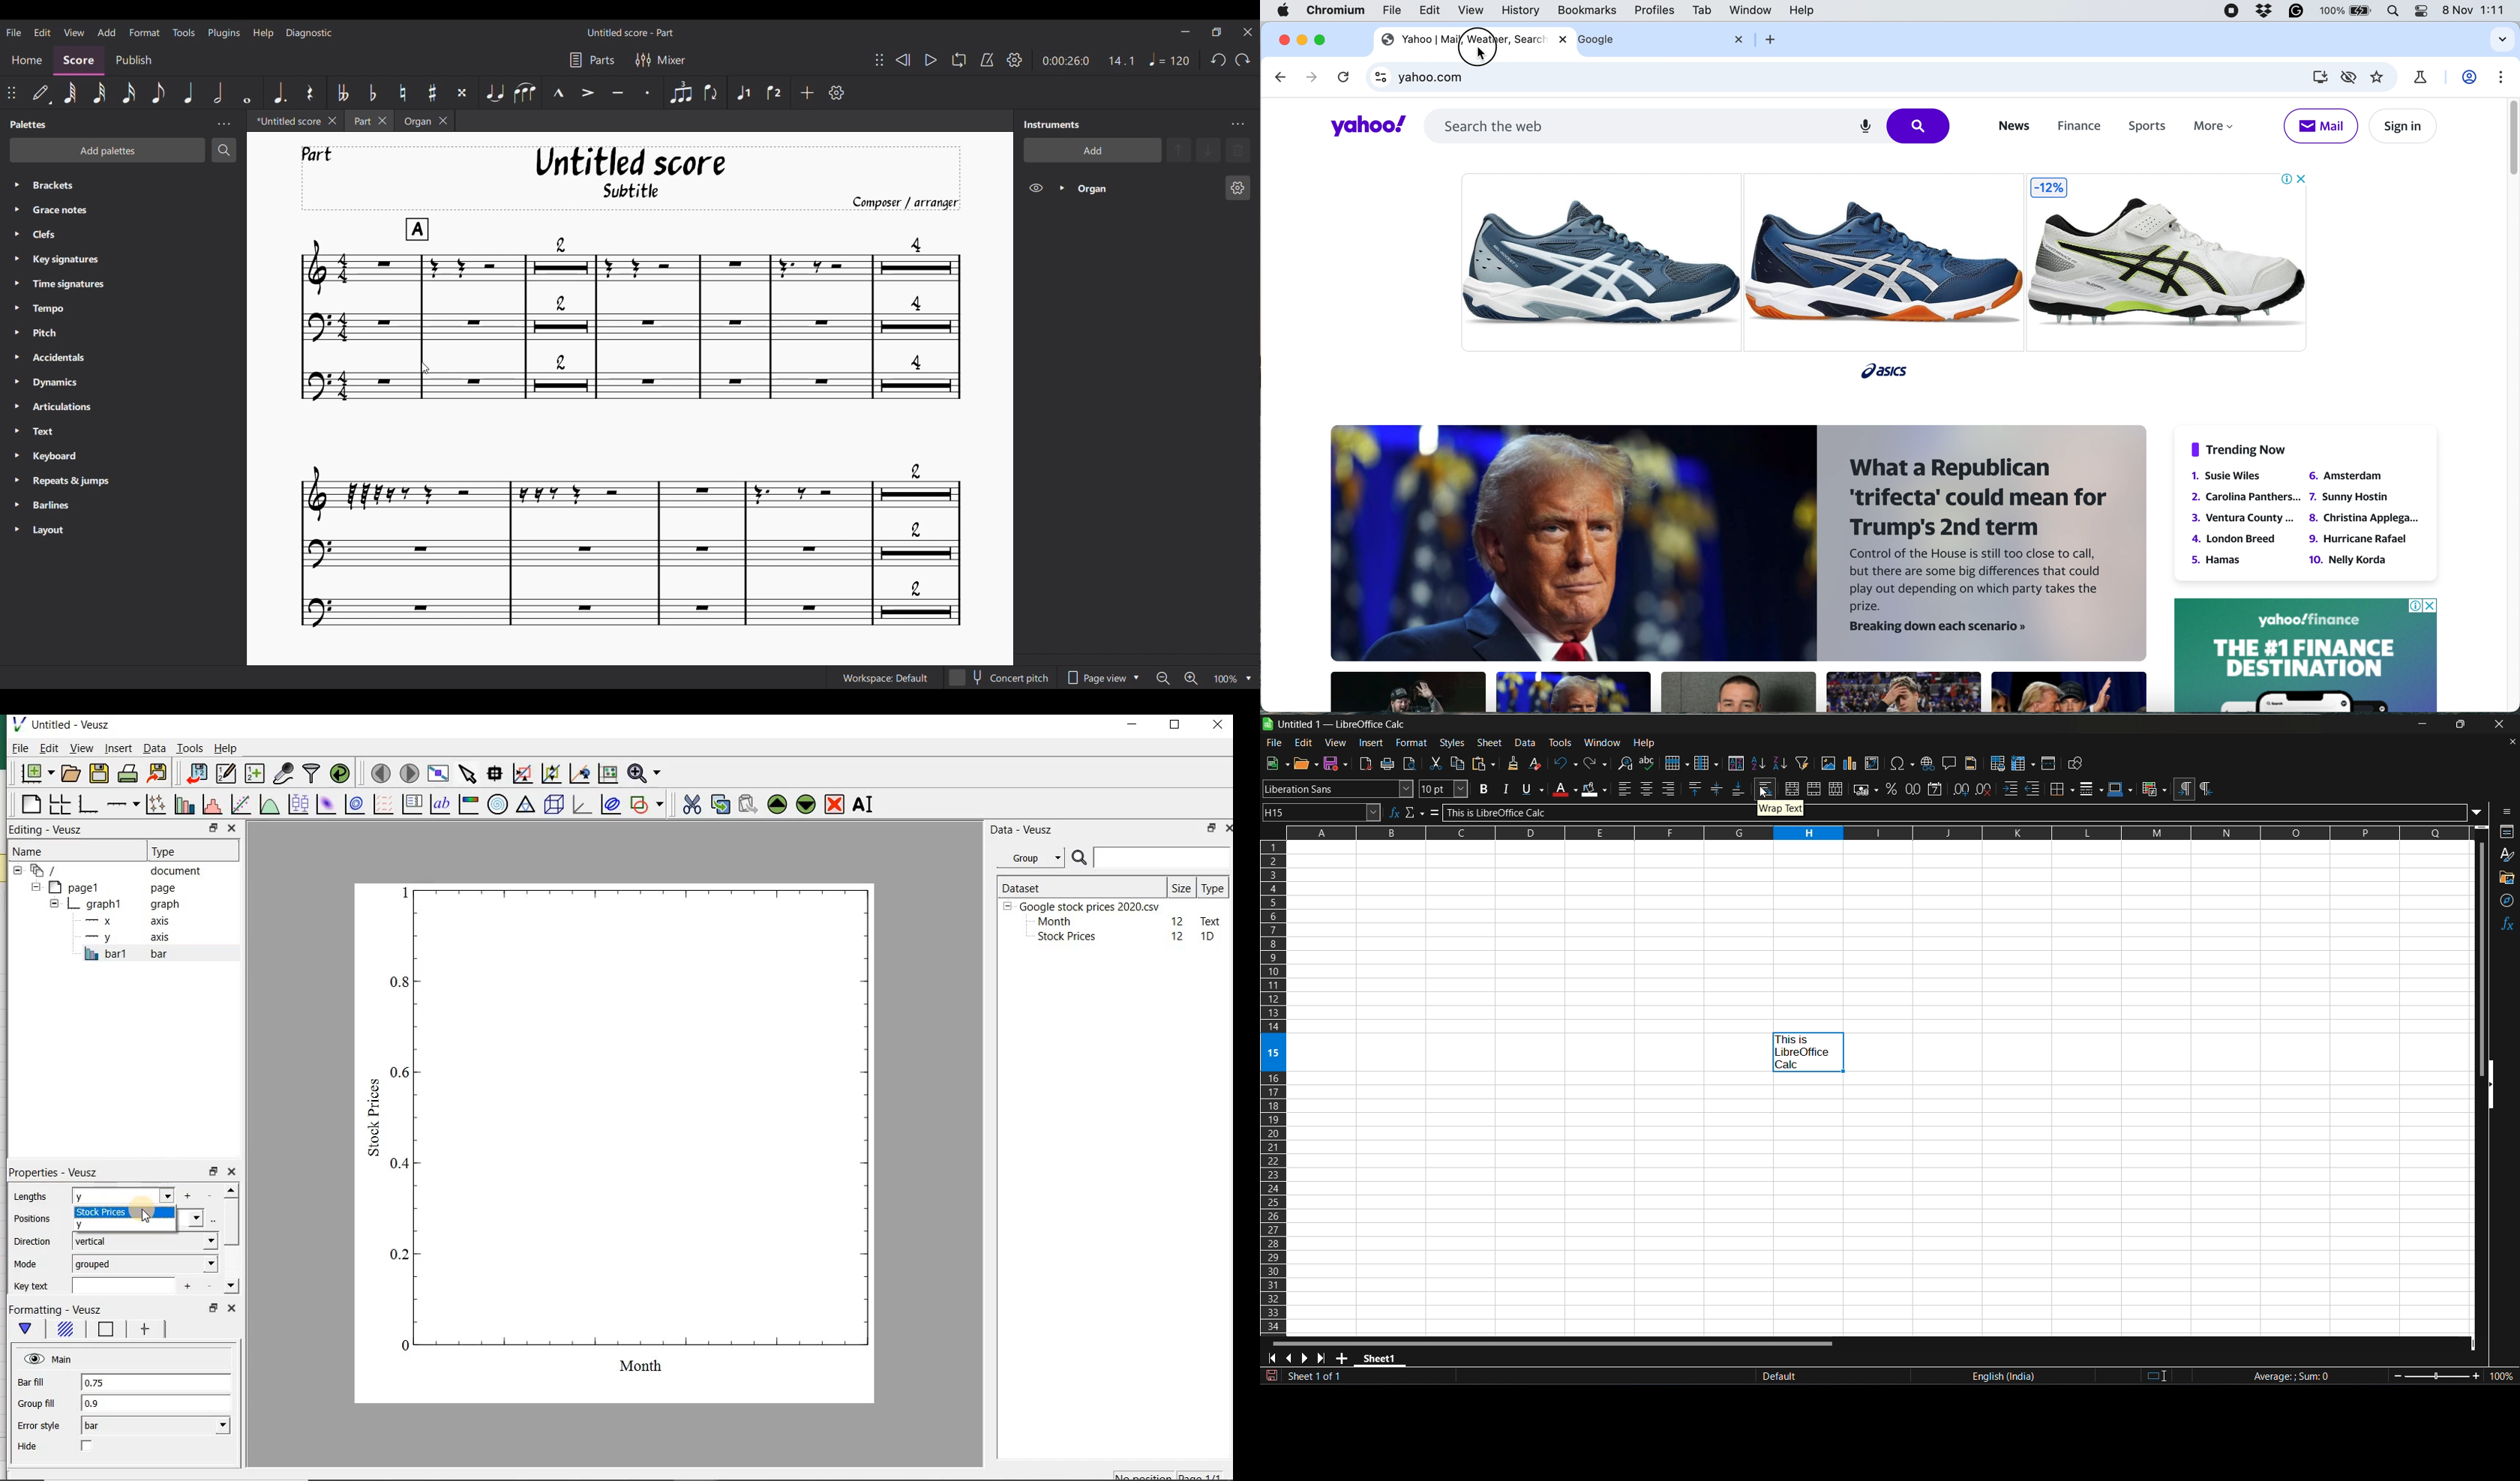  I want to click on Toggle double sharp, so click(462, 93).